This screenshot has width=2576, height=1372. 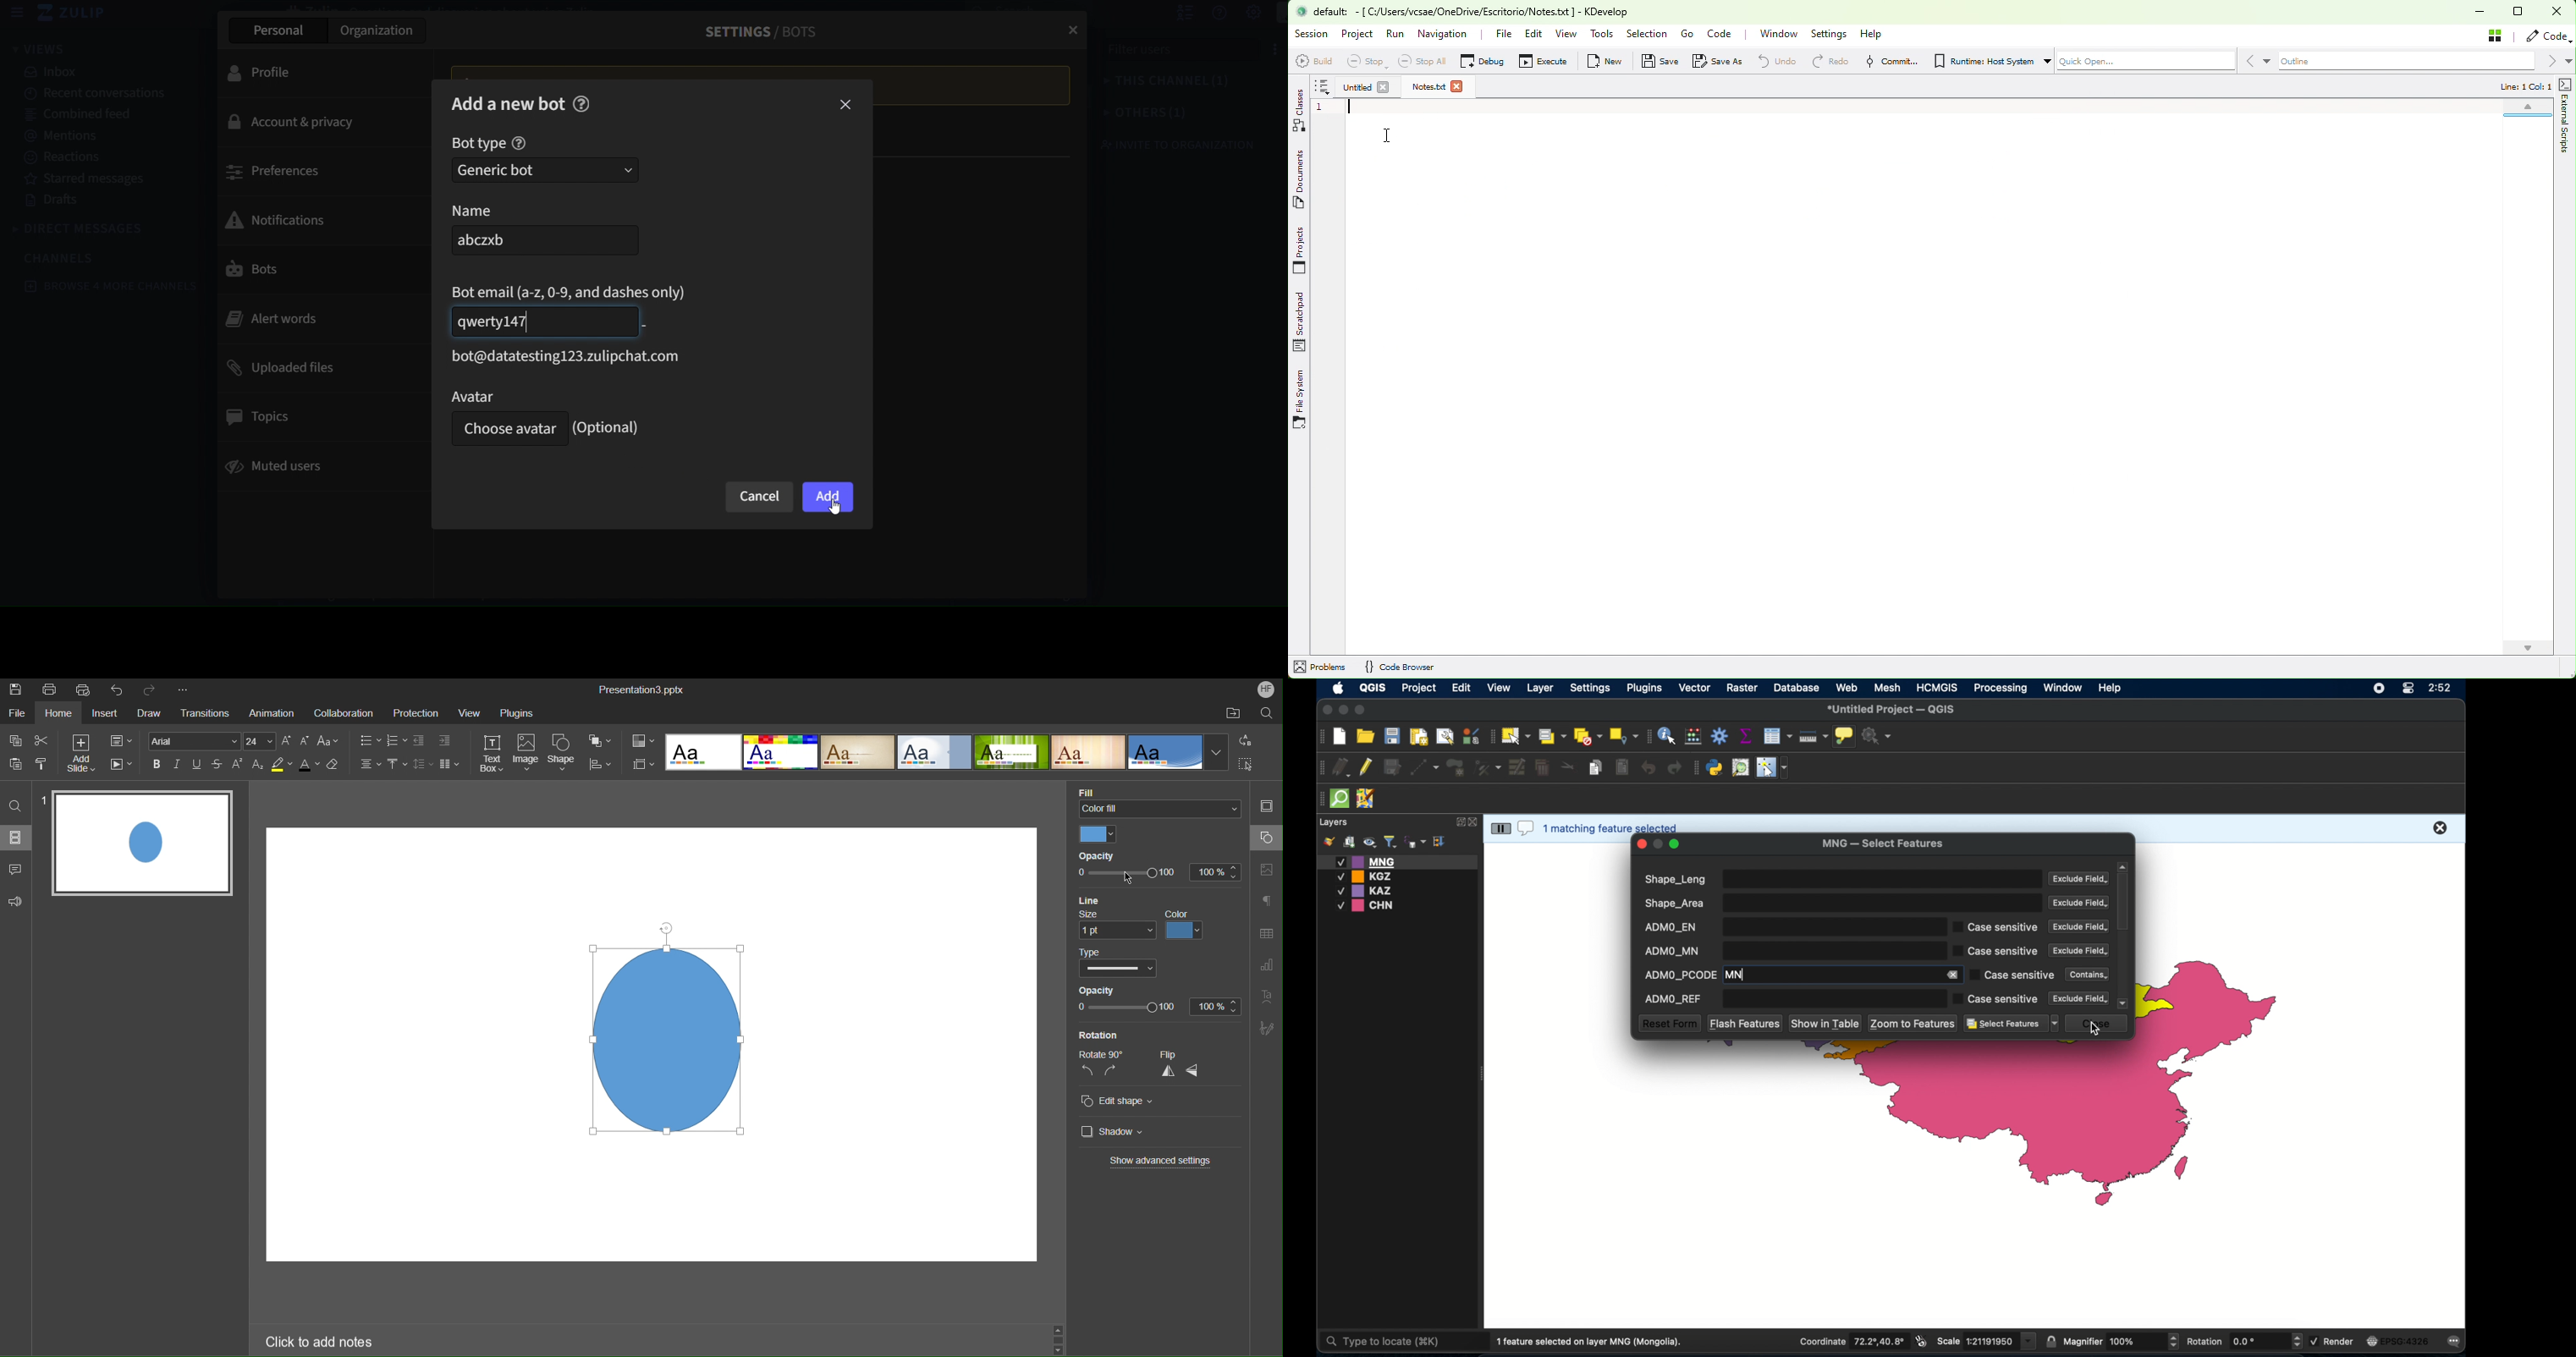 What do you see at coordinates (1268, 902) in the screenshot?
I see `Non-Printing Characters` at bounding box center [1268, 902].